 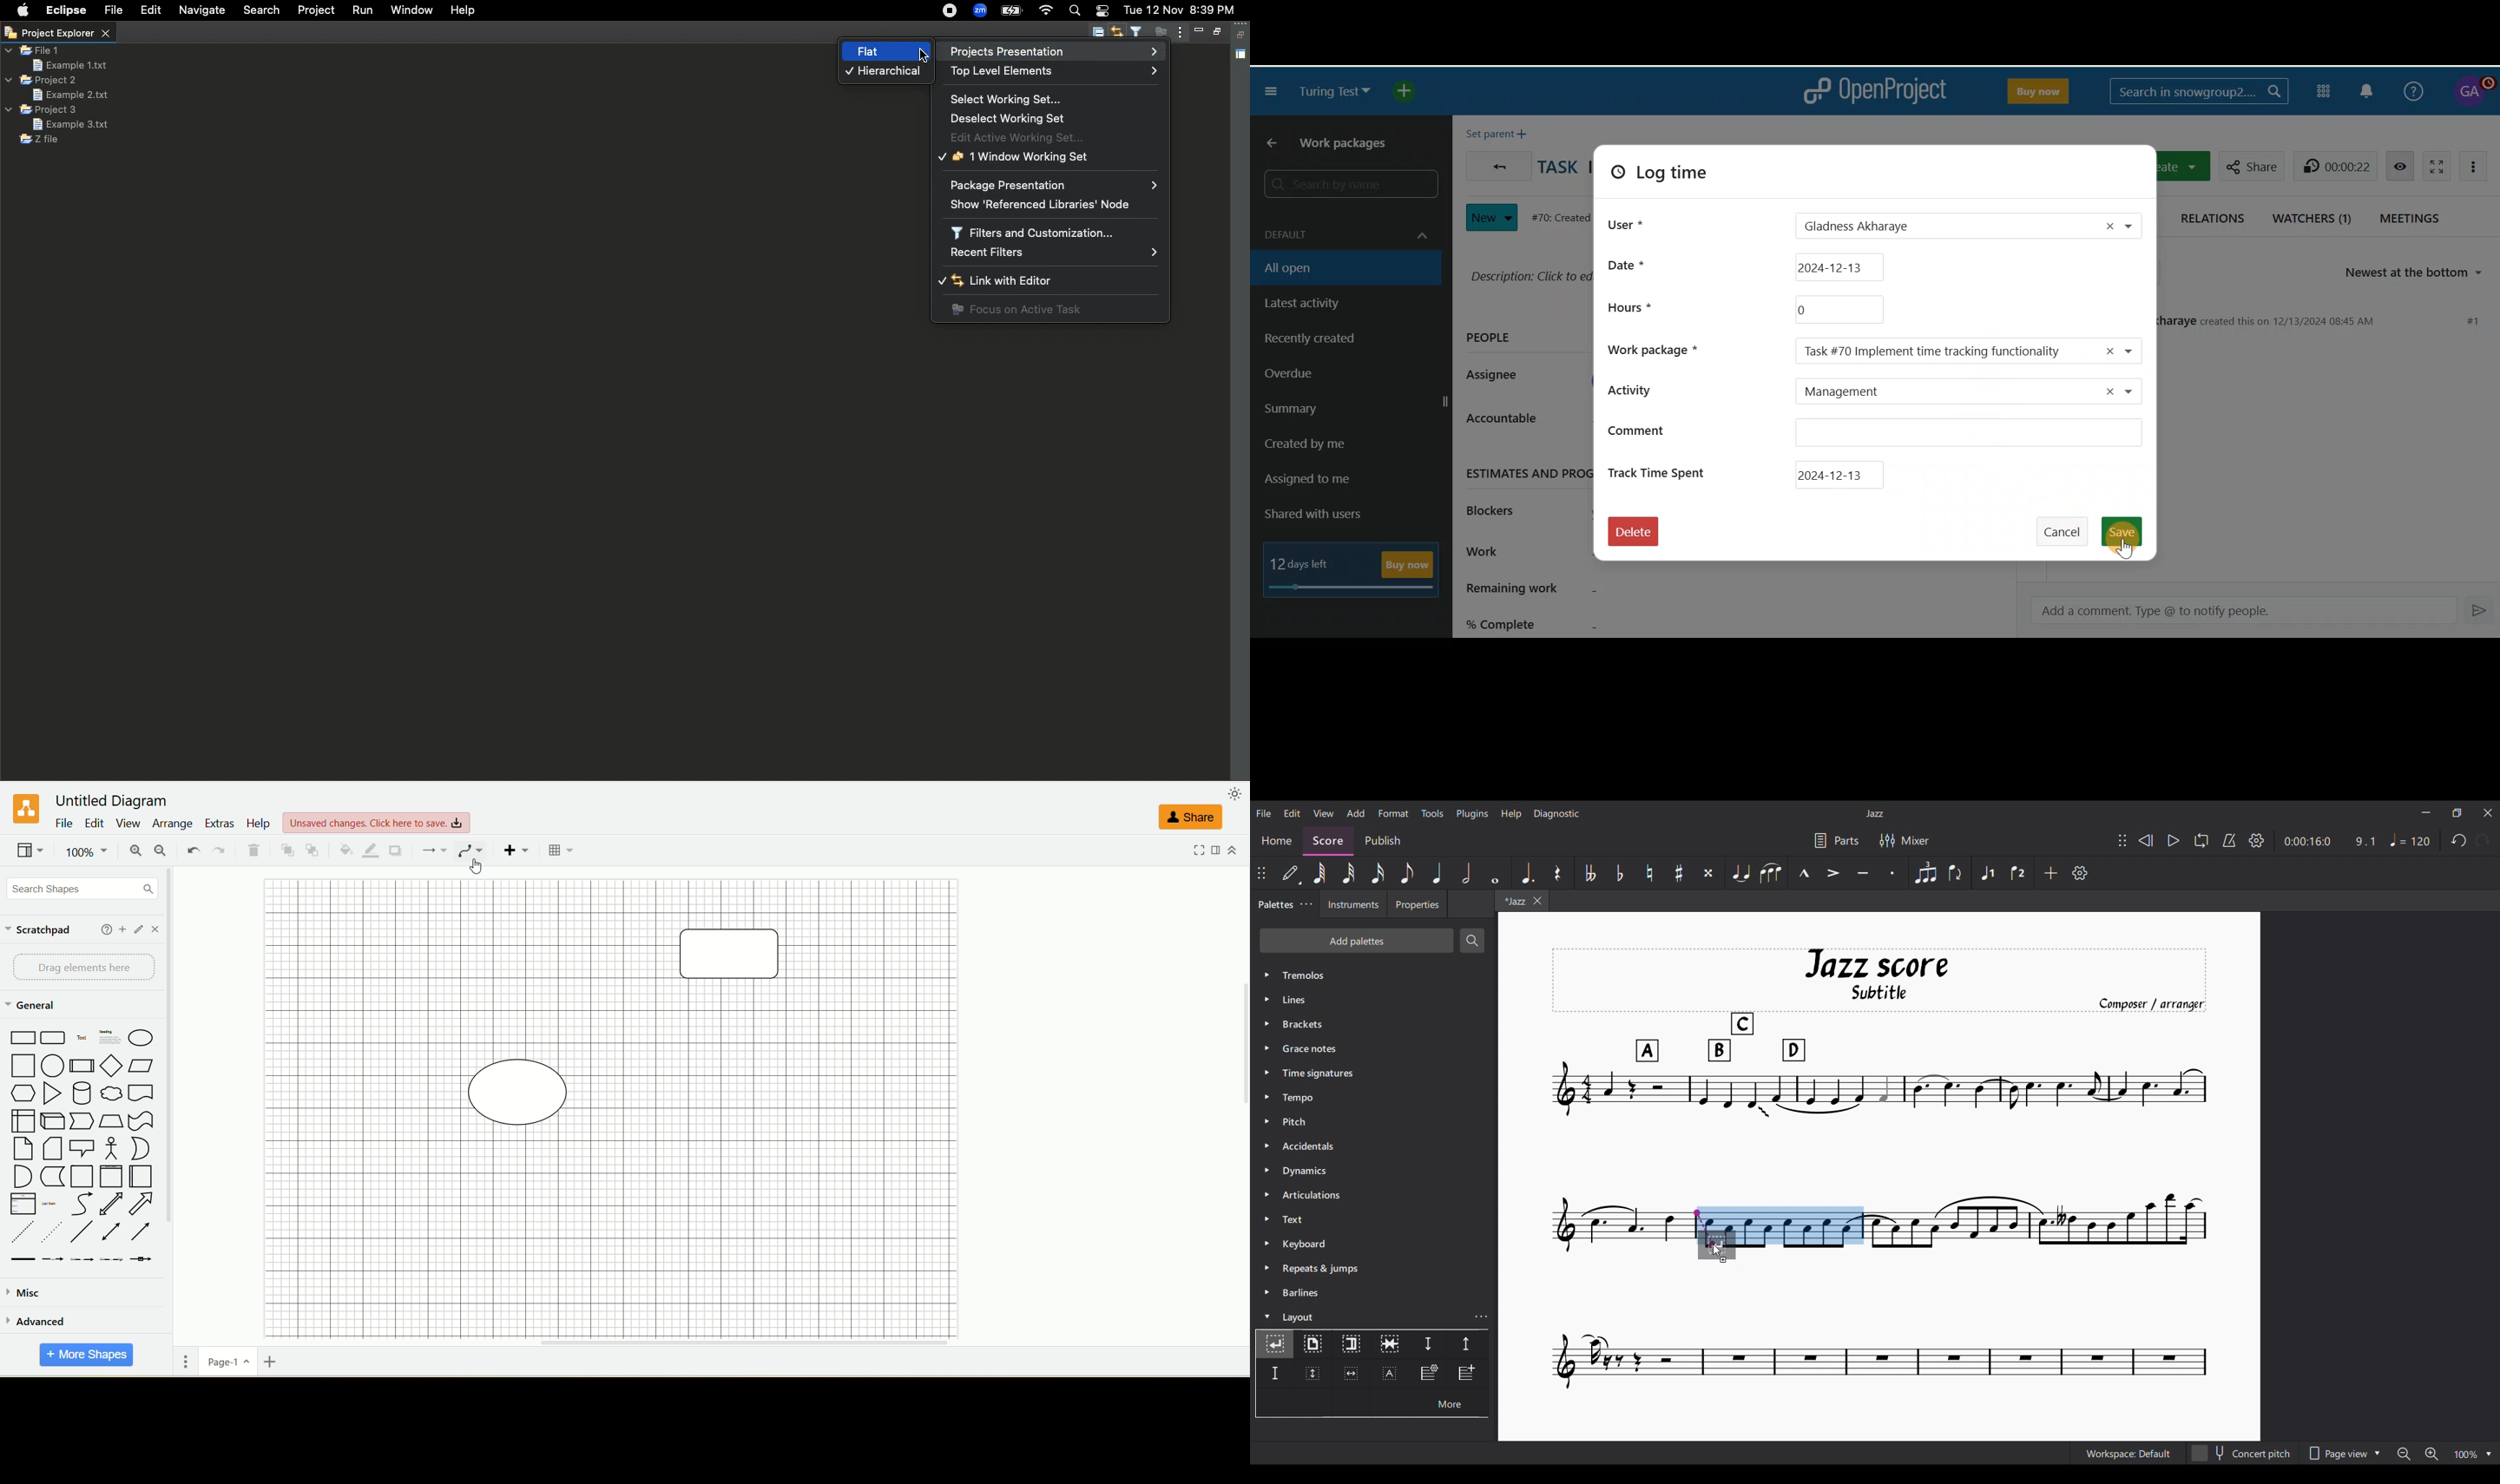 What do you see at coordinates (1939, 351) in the screenshot?
I see `Task #70 Implement time tracking functionality` at bounding box center [1939, 351].